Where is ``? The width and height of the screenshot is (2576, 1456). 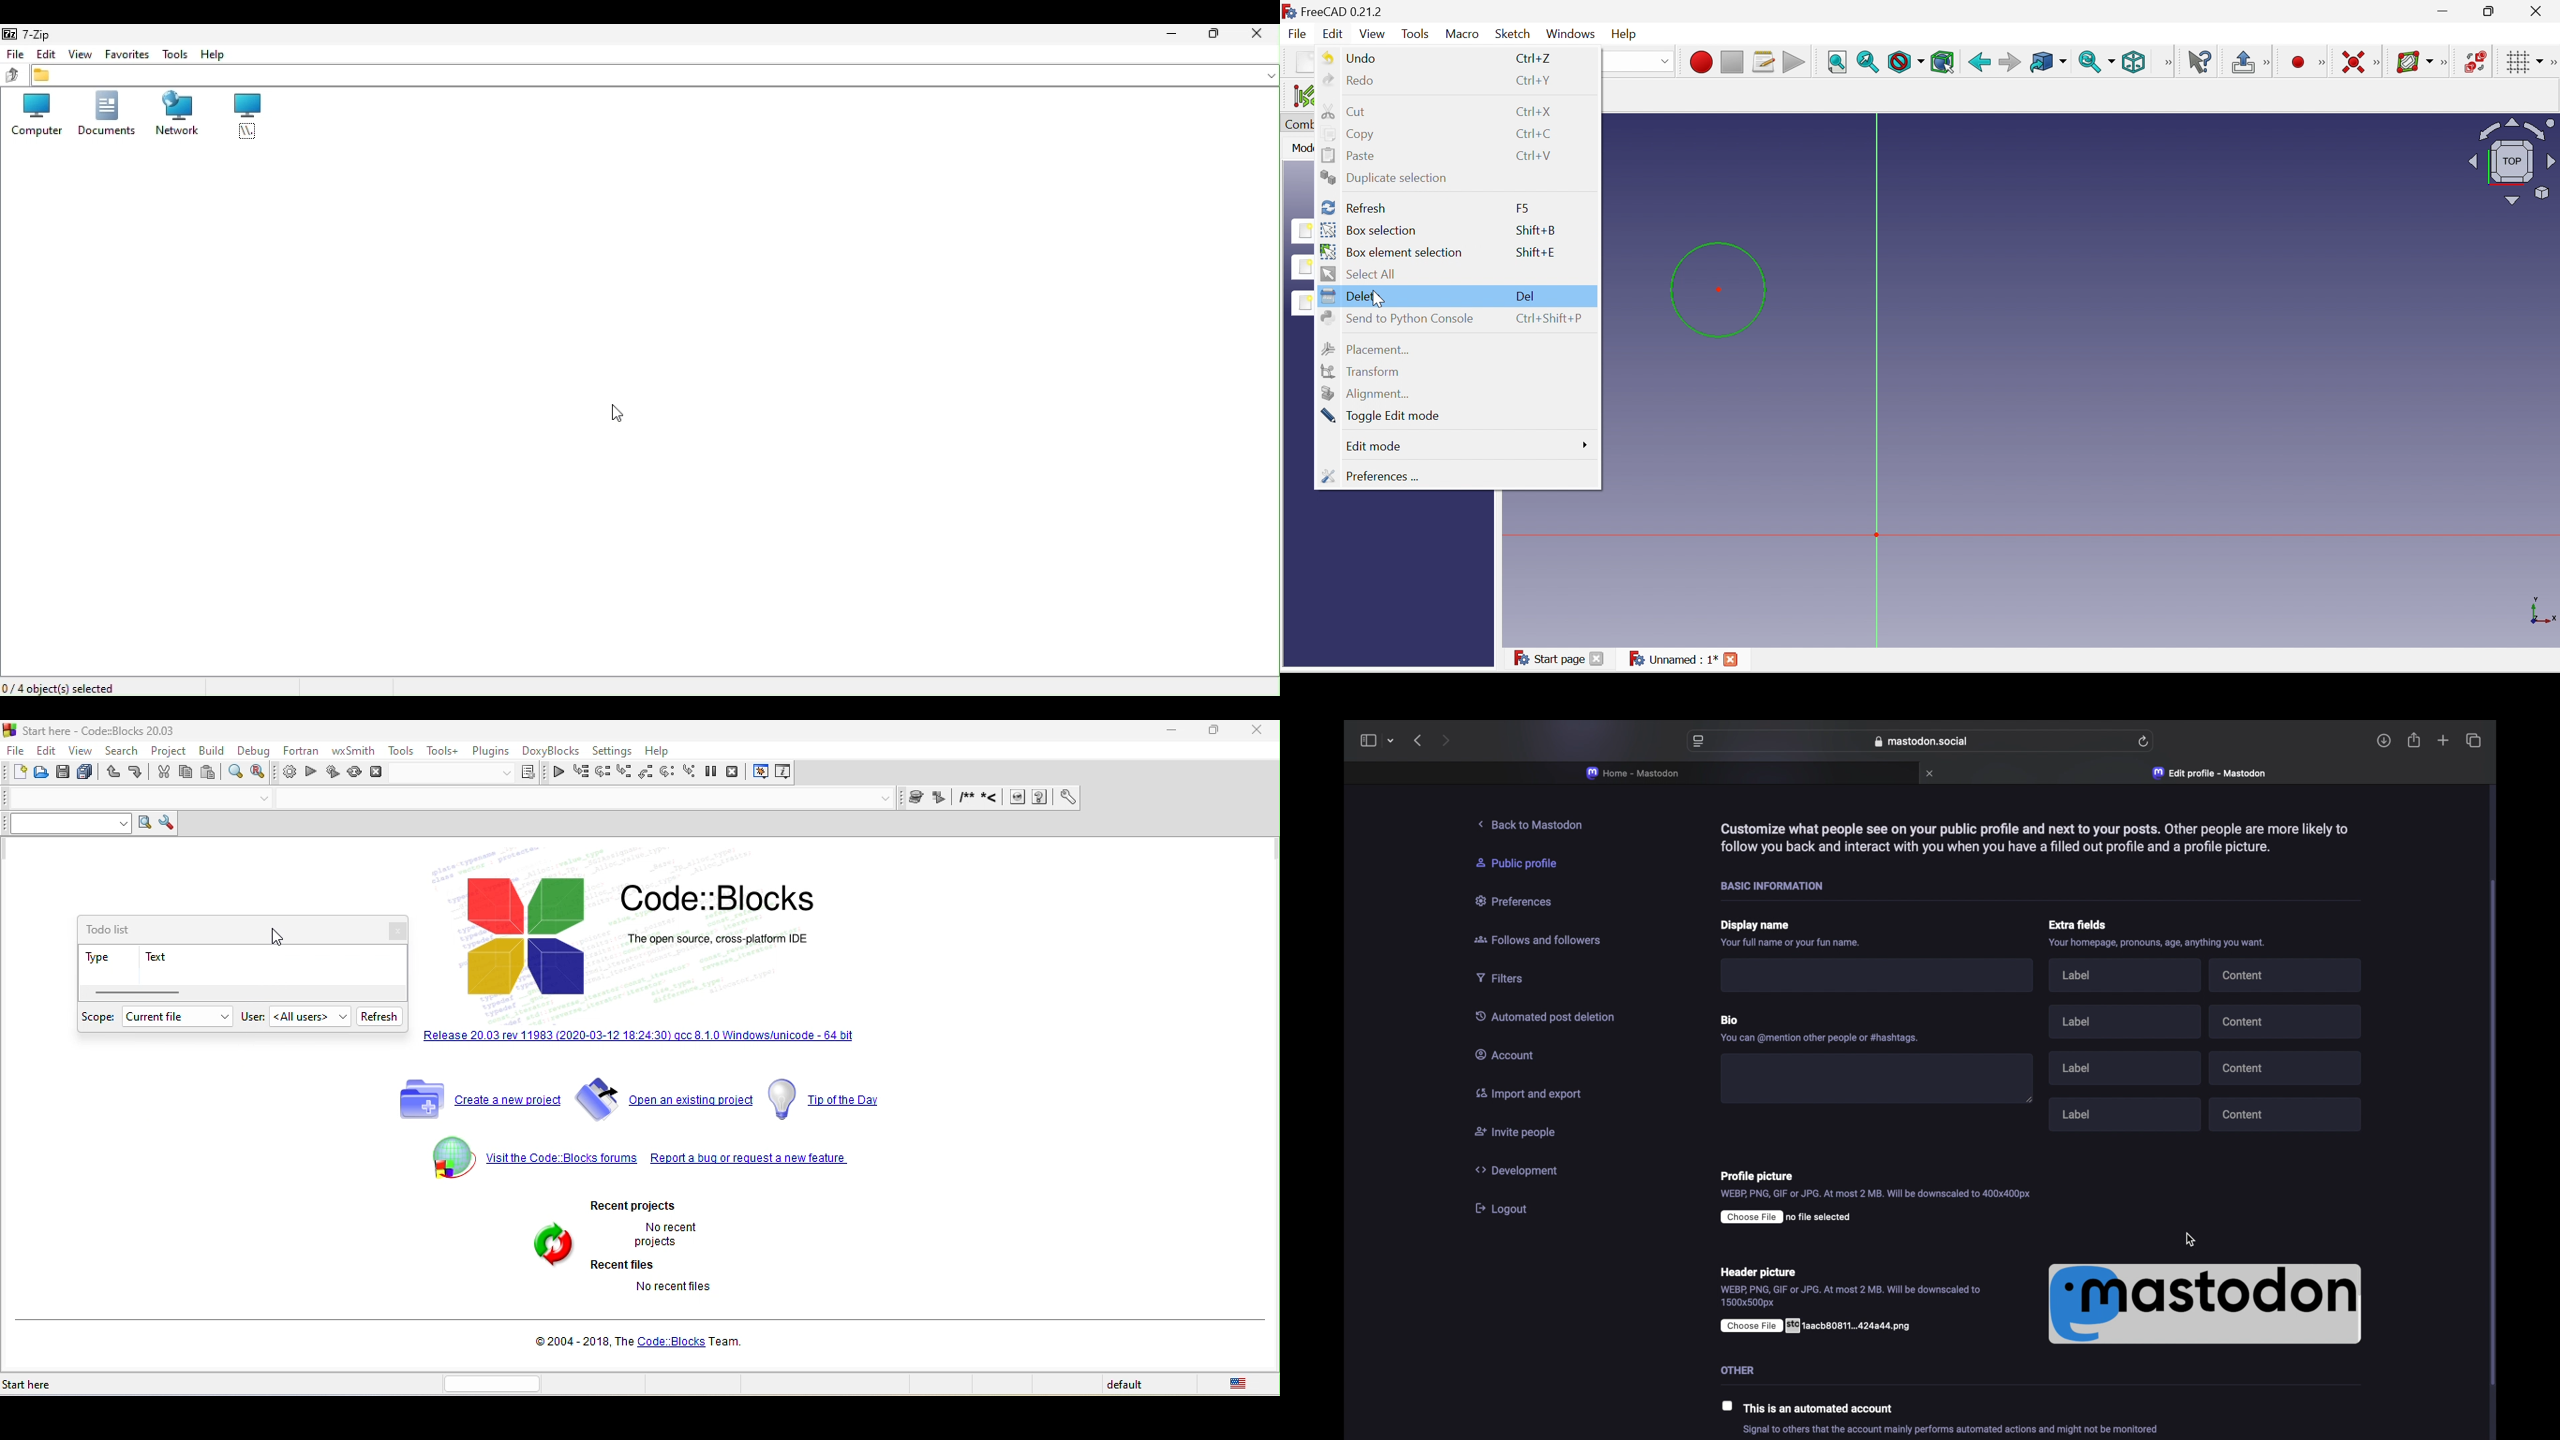
 is located at coordinates (1735, 1368).